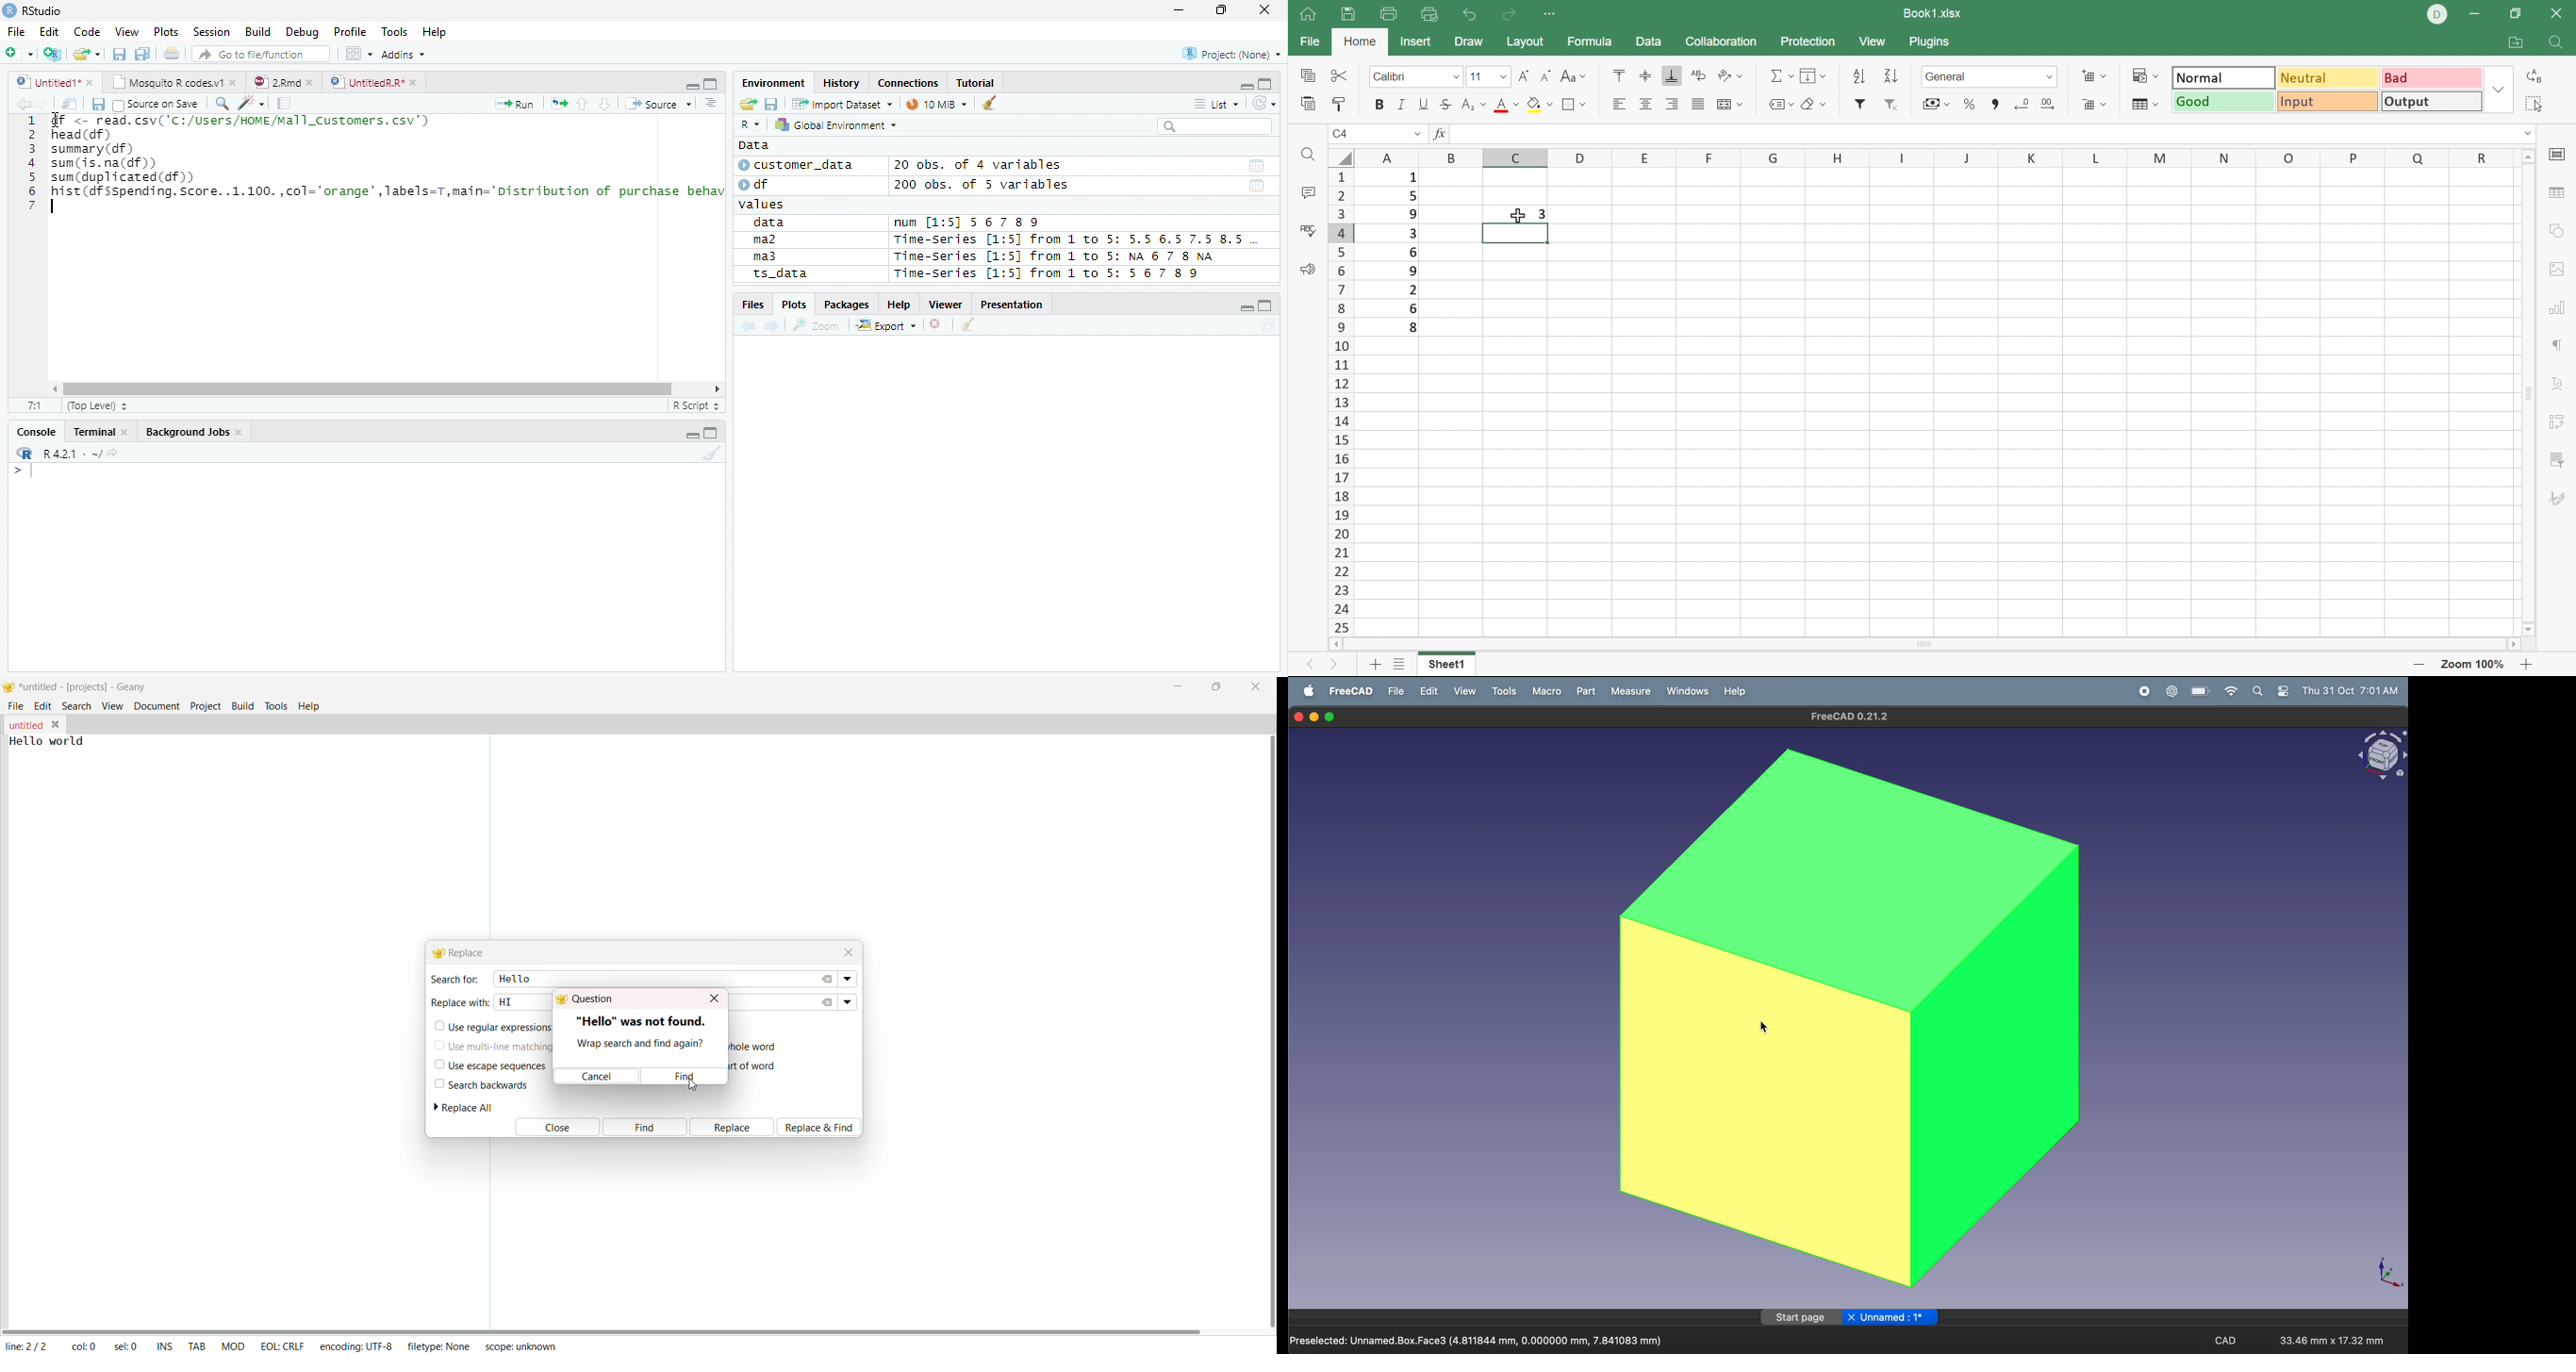 Image resolution: width=2576 pixels, height=1372 pixels. I want to click on Add sheet, so click(1375, 665).